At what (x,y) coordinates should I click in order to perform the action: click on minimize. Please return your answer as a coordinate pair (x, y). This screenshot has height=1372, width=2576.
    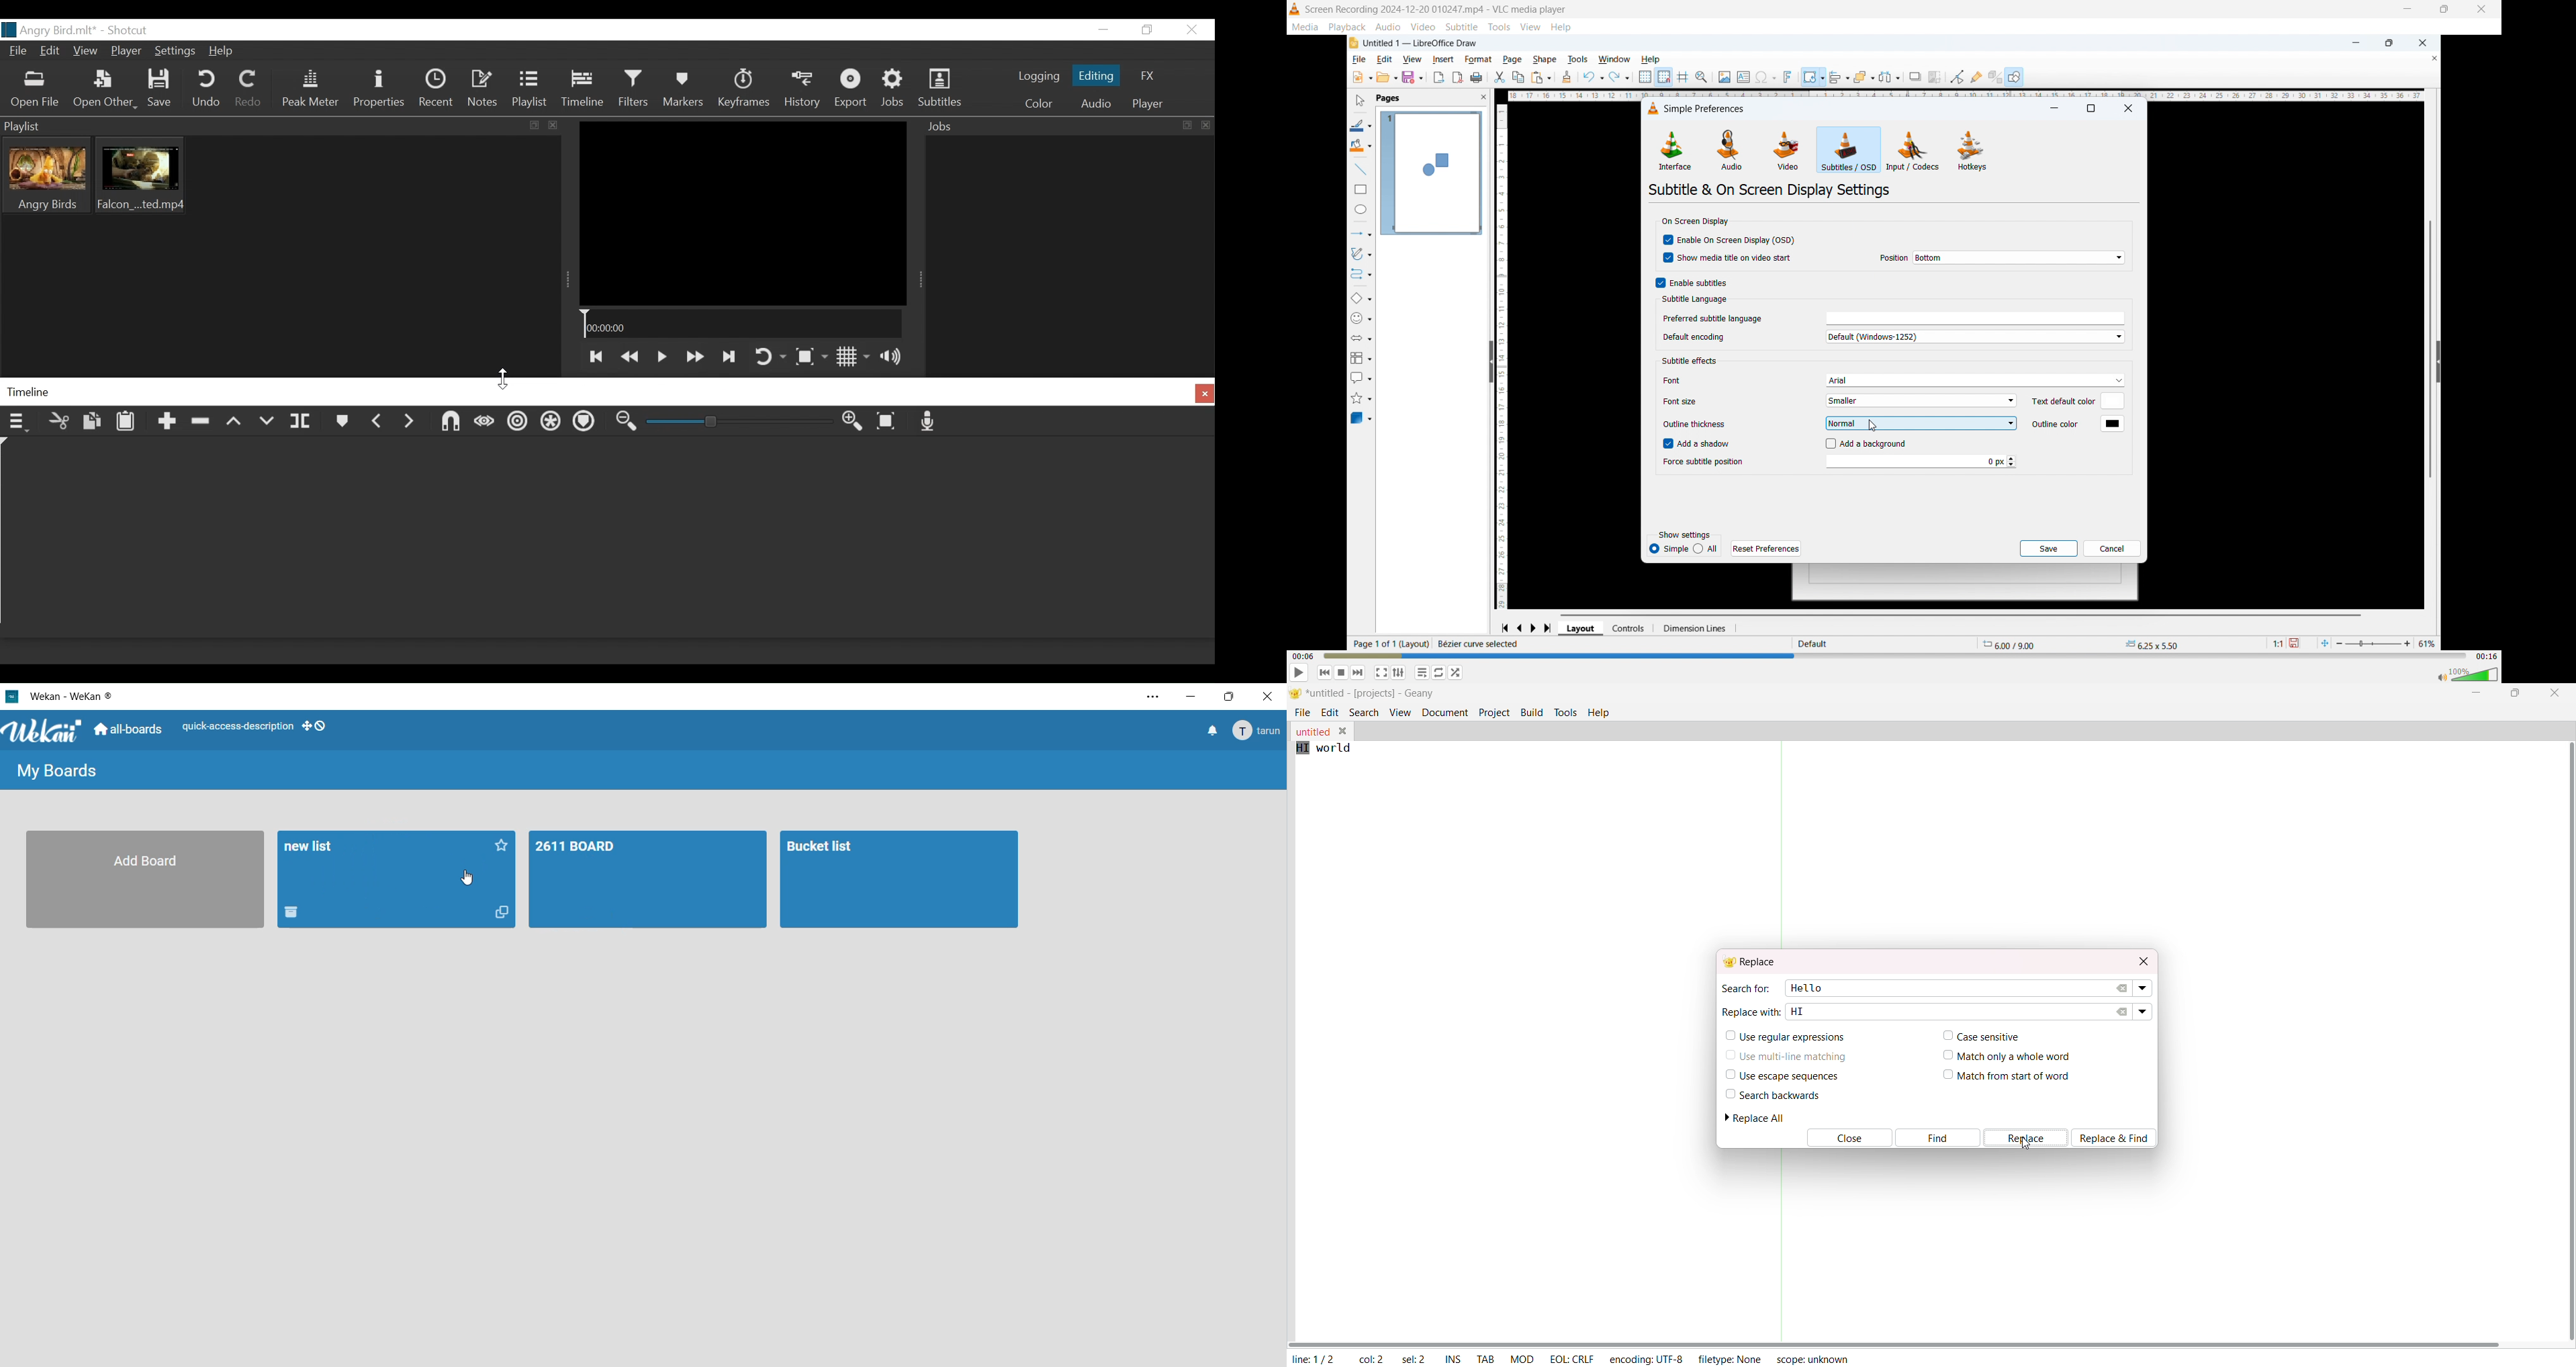
    Looking at the image, I should click on (1105, 30).